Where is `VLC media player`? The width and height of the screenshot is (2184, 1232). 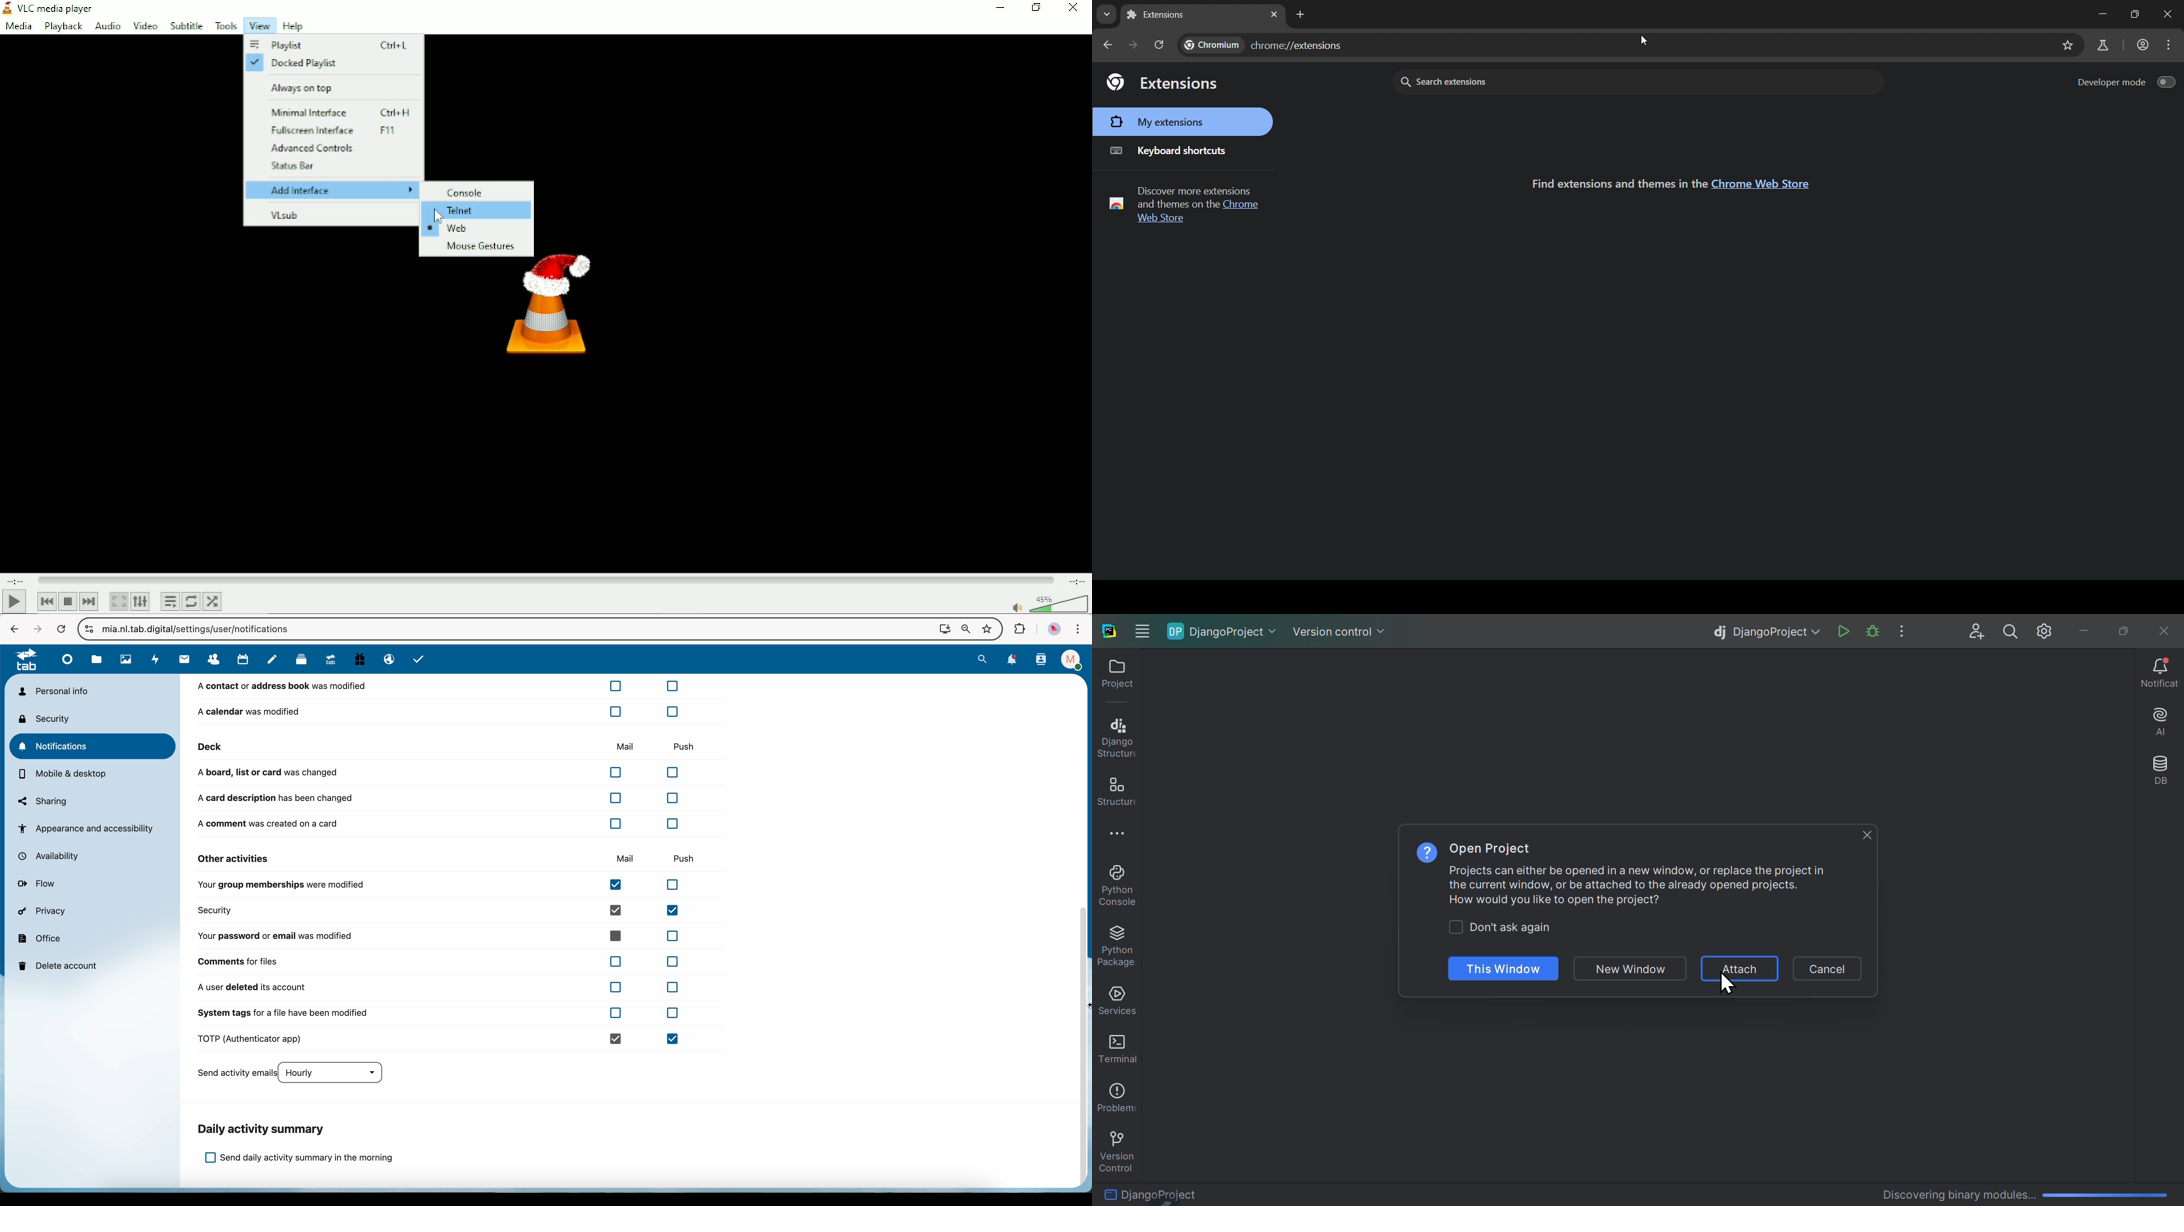 VLC media player is located at coordinates (54, 8).